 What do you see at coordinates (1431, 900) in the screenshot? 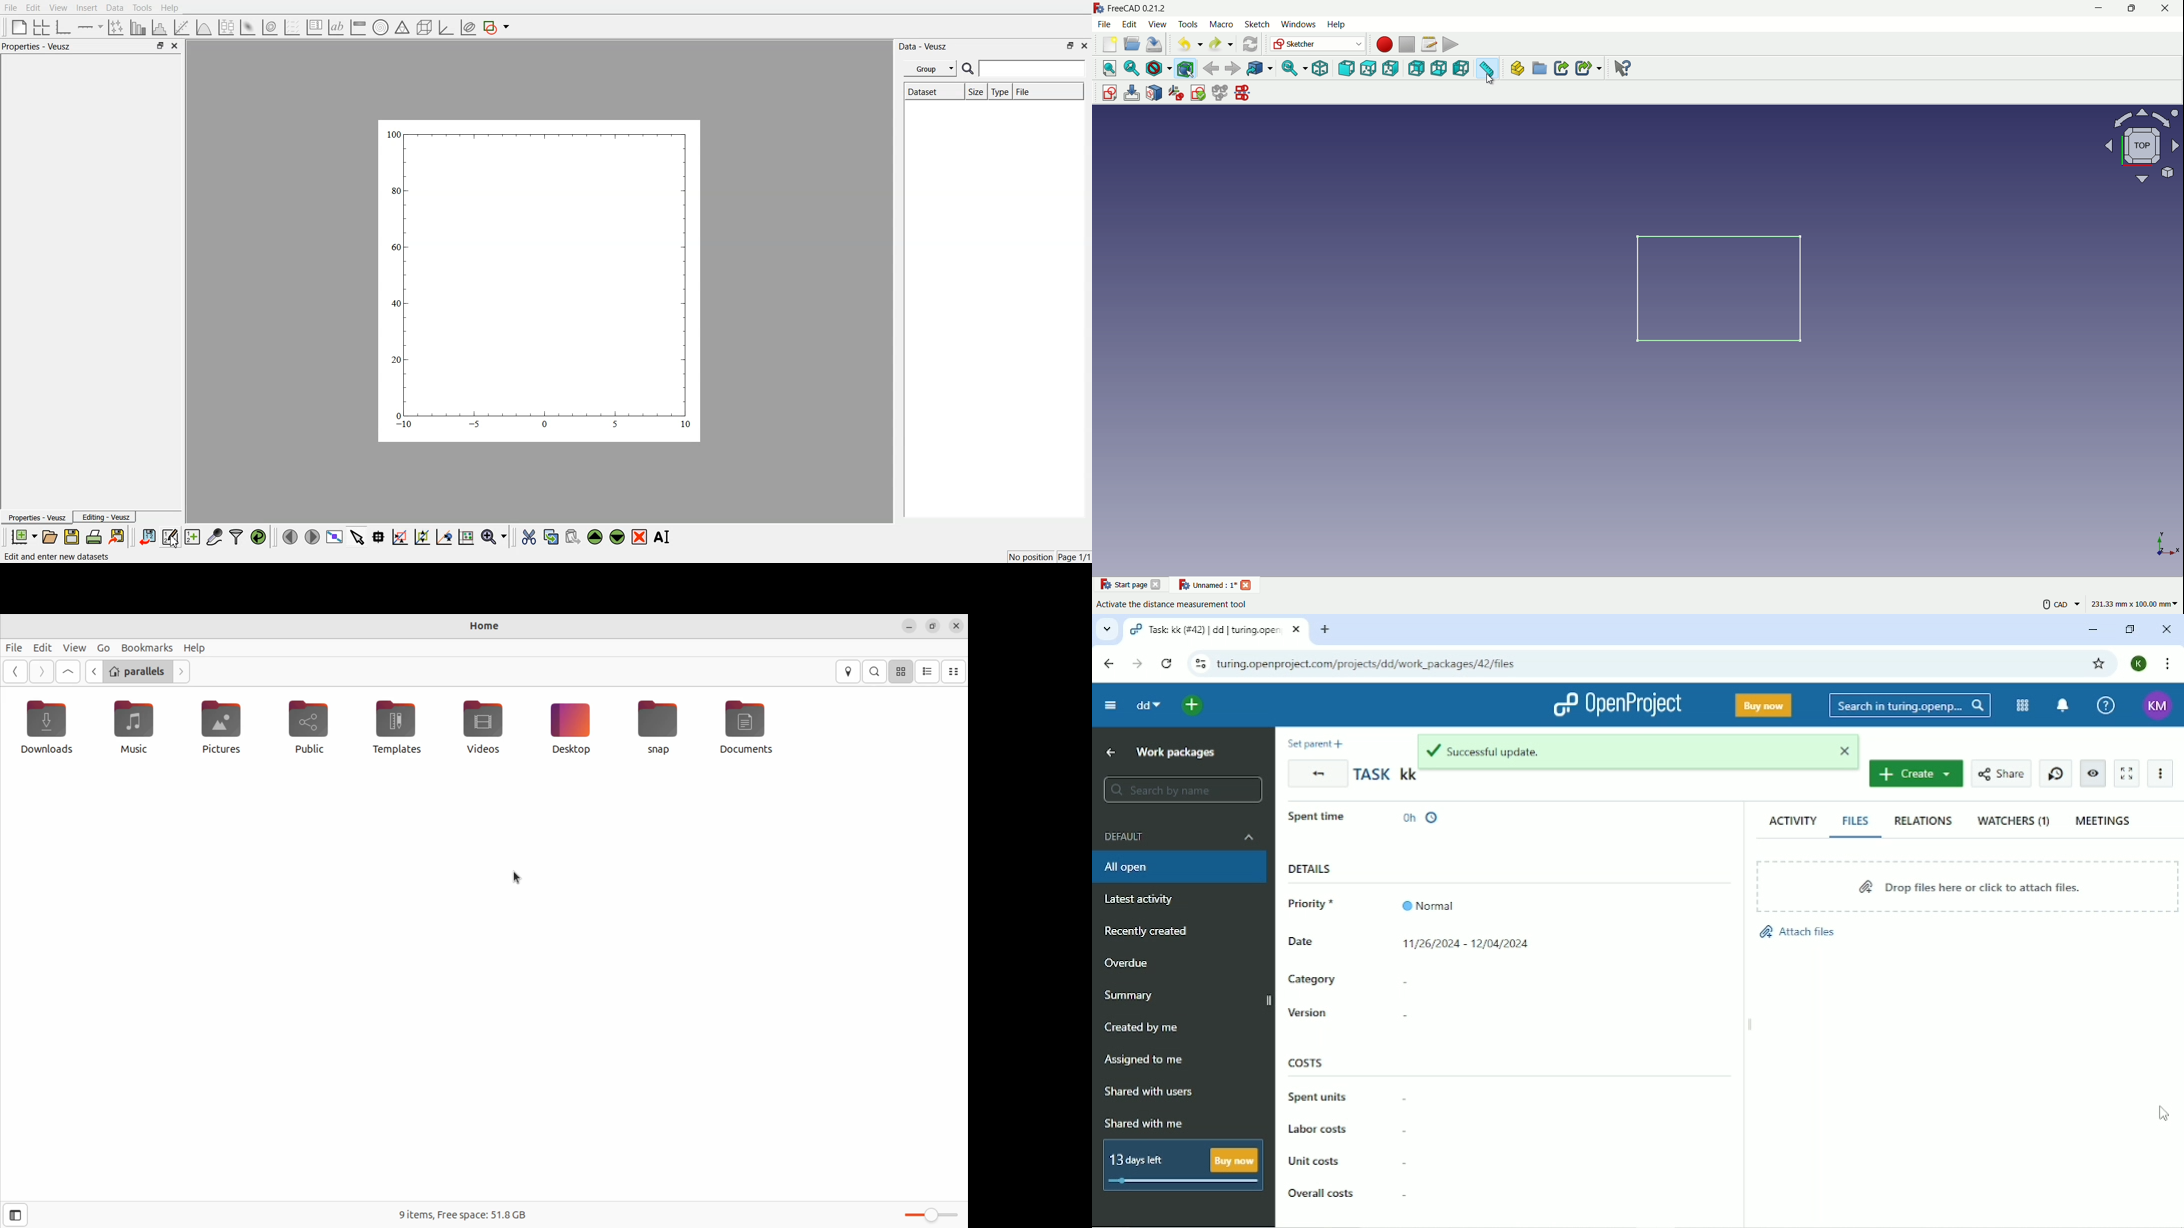
I see `Normal` at bounding box center [1431, 900].